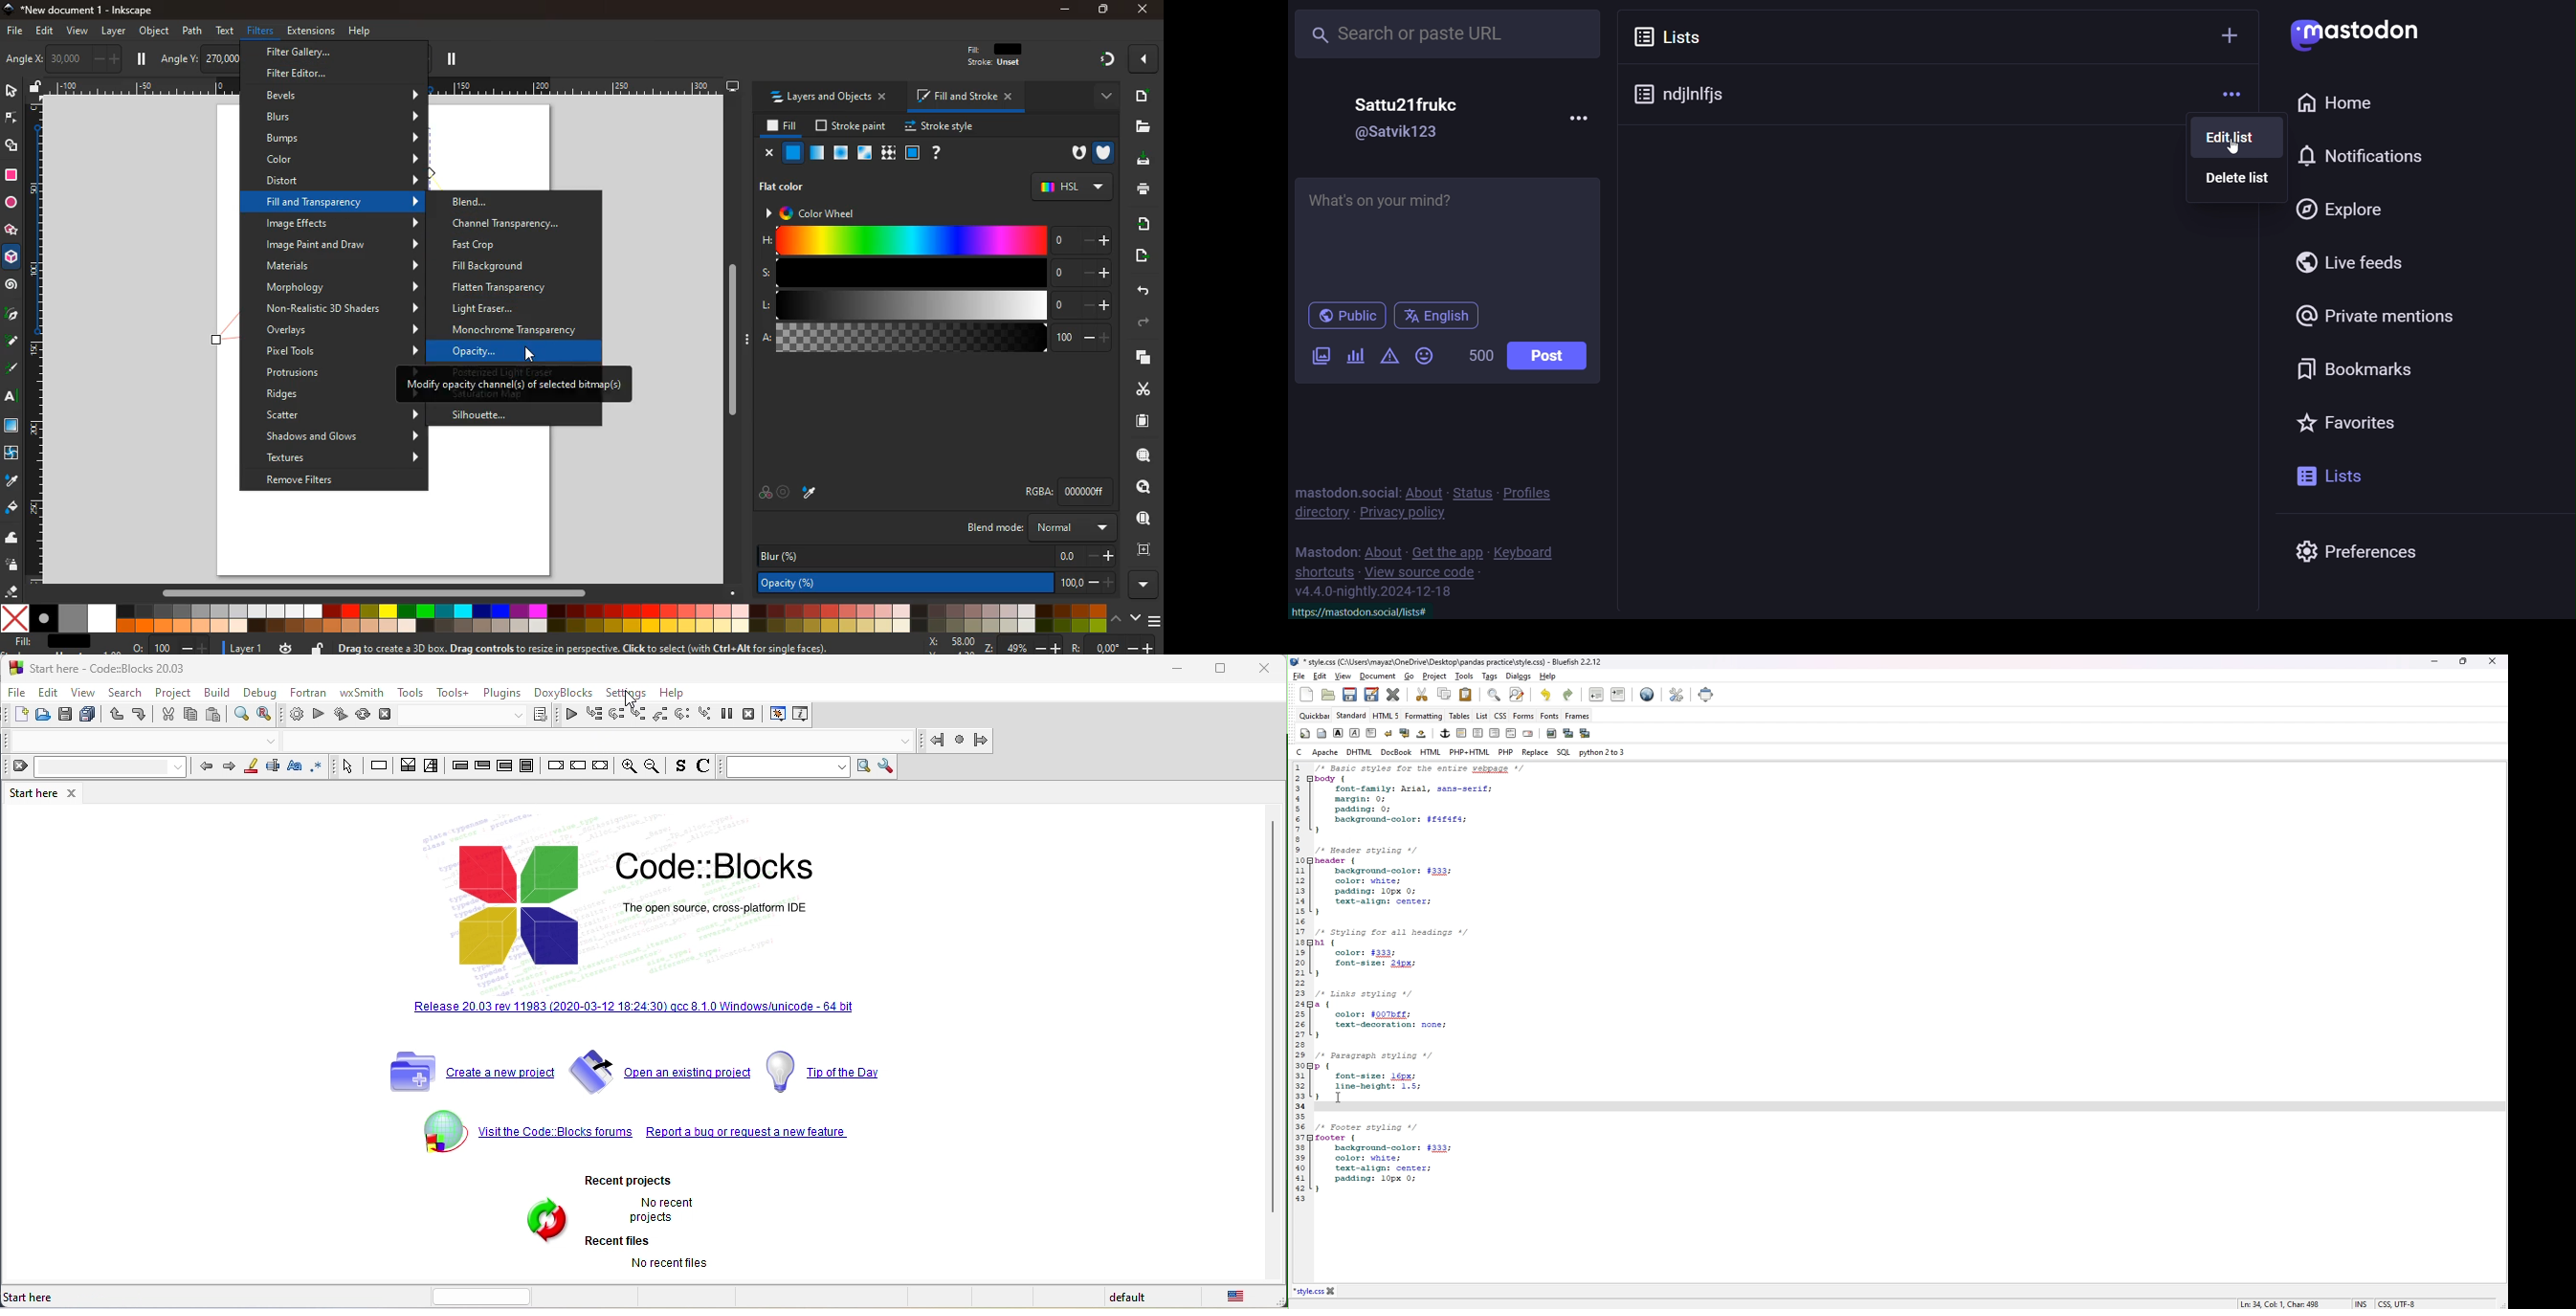 Image resolution: width=2576 pixels, height=1316 pixels. I want to click on start here, so click(61, 1299).